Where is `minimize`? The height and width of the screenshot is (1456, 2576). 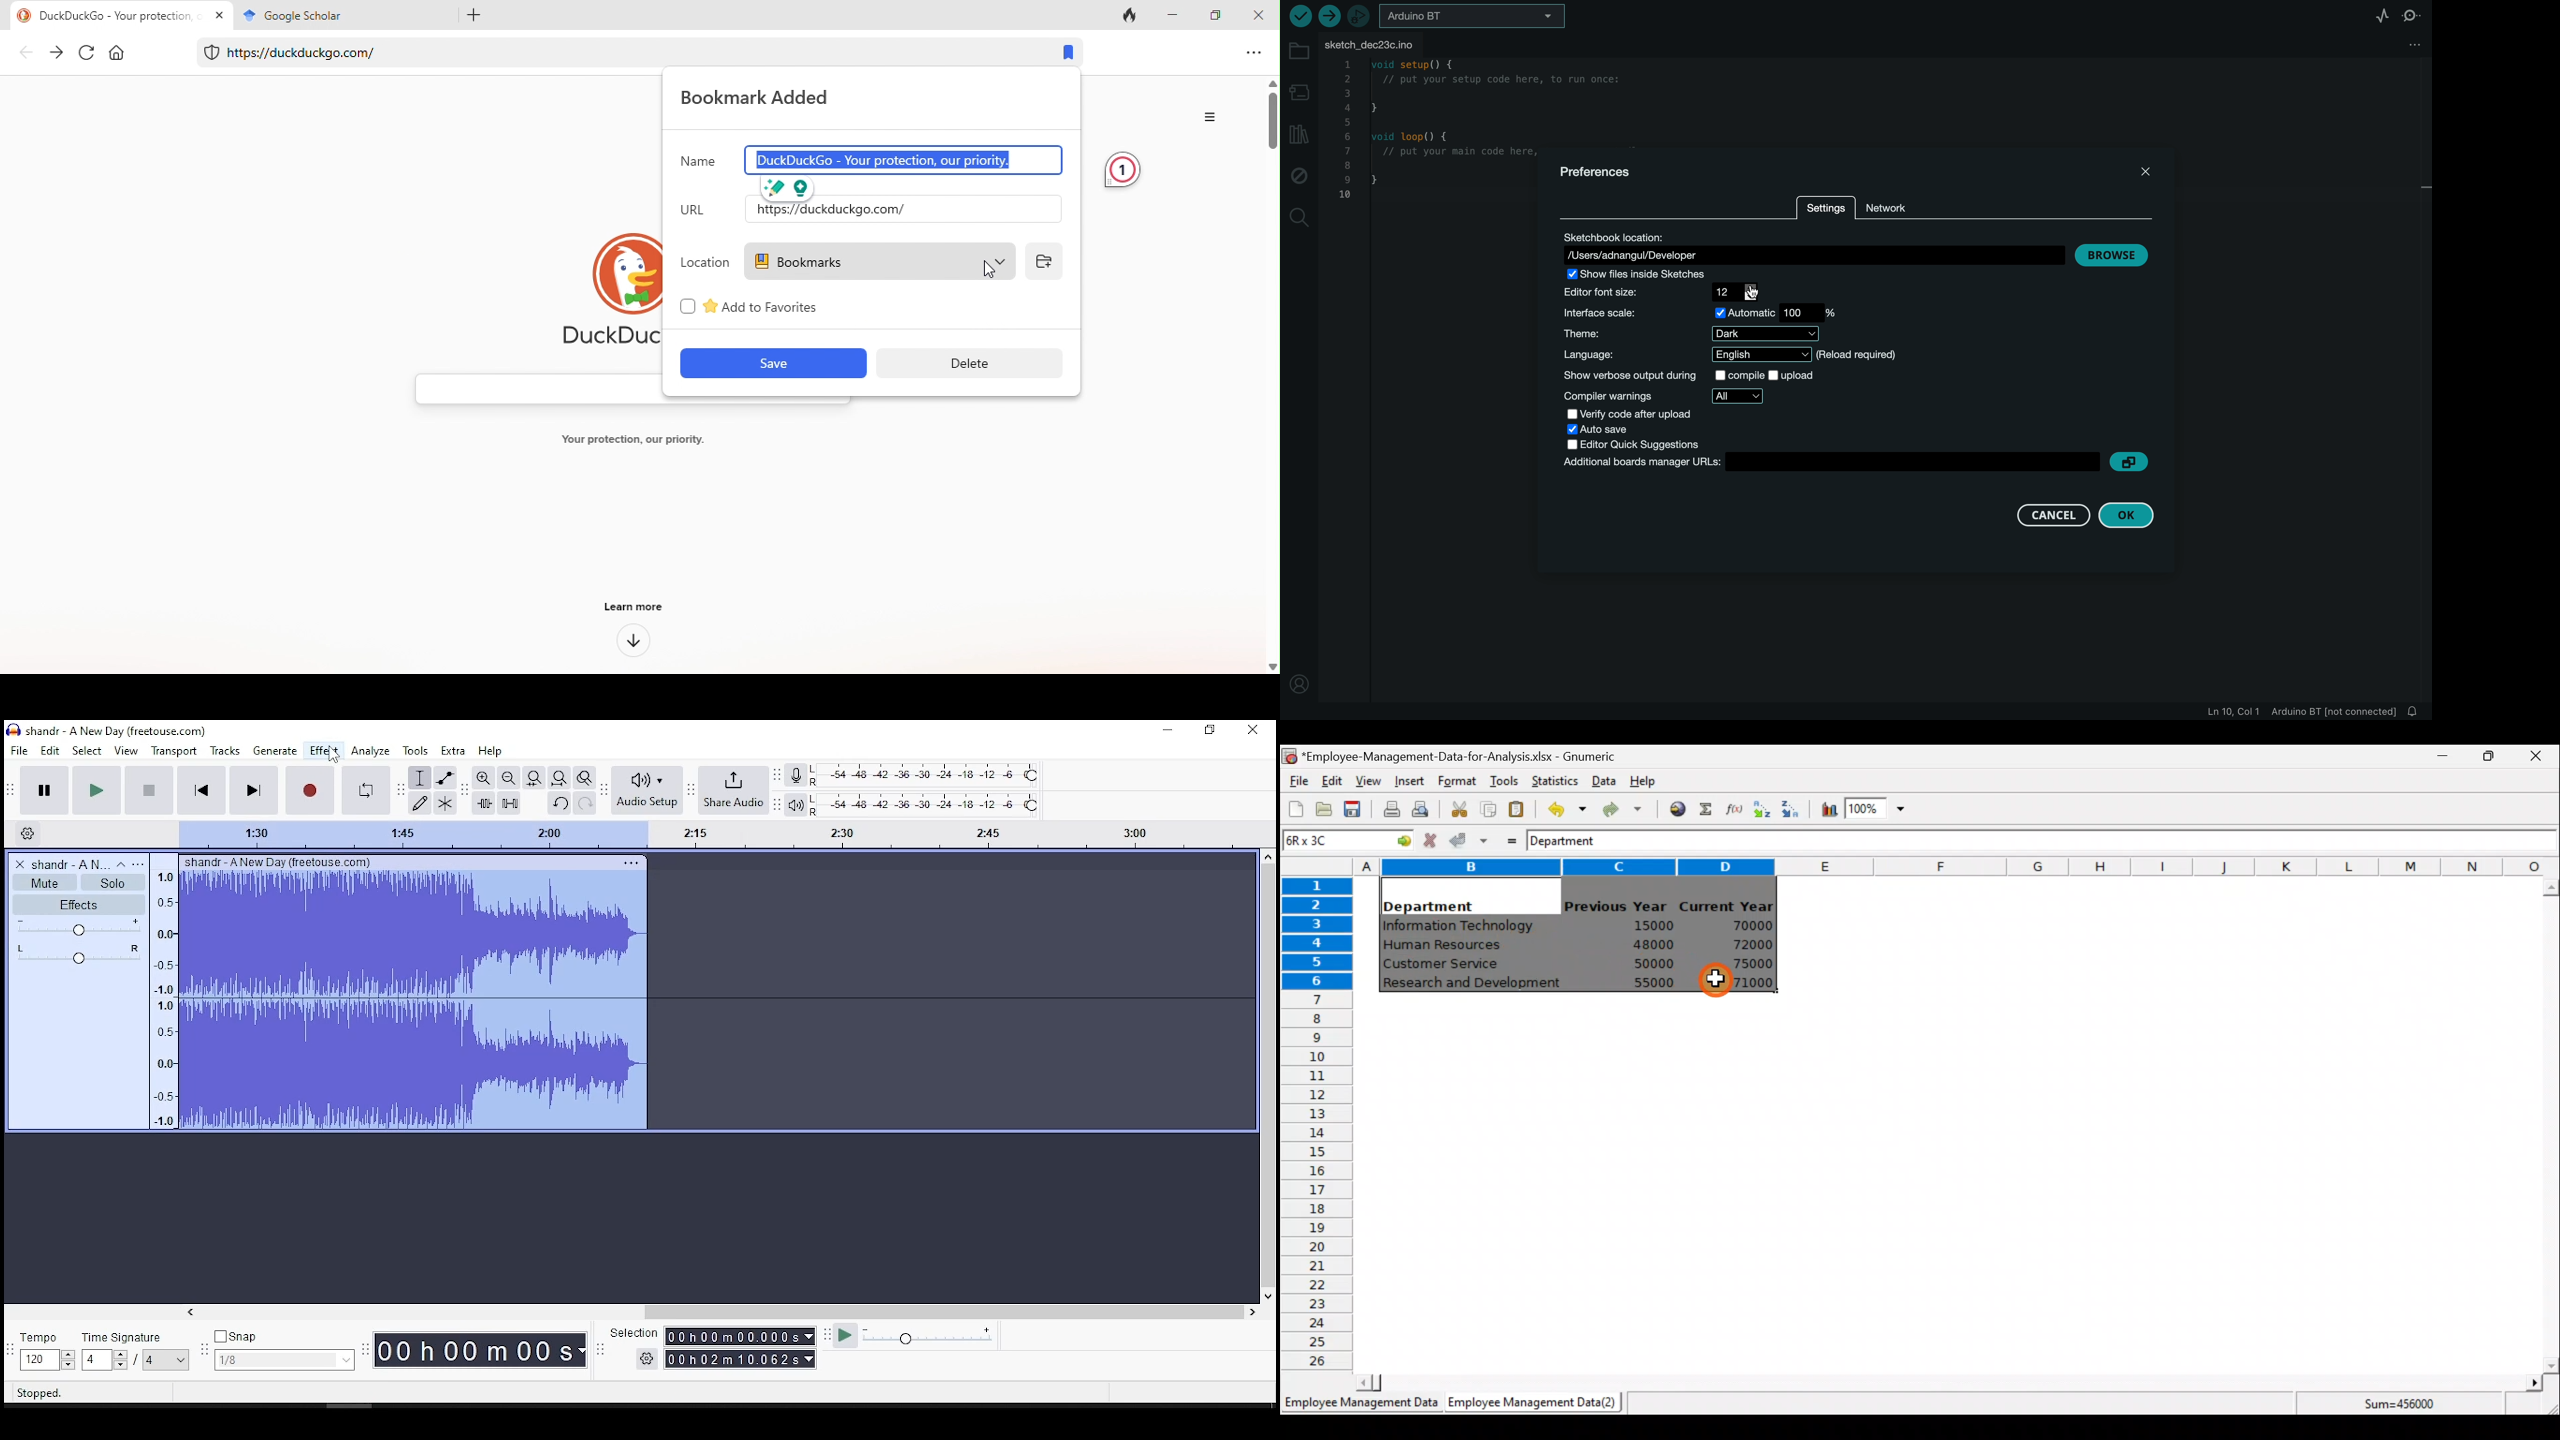 minimize is located at coordinates (1167, 730).